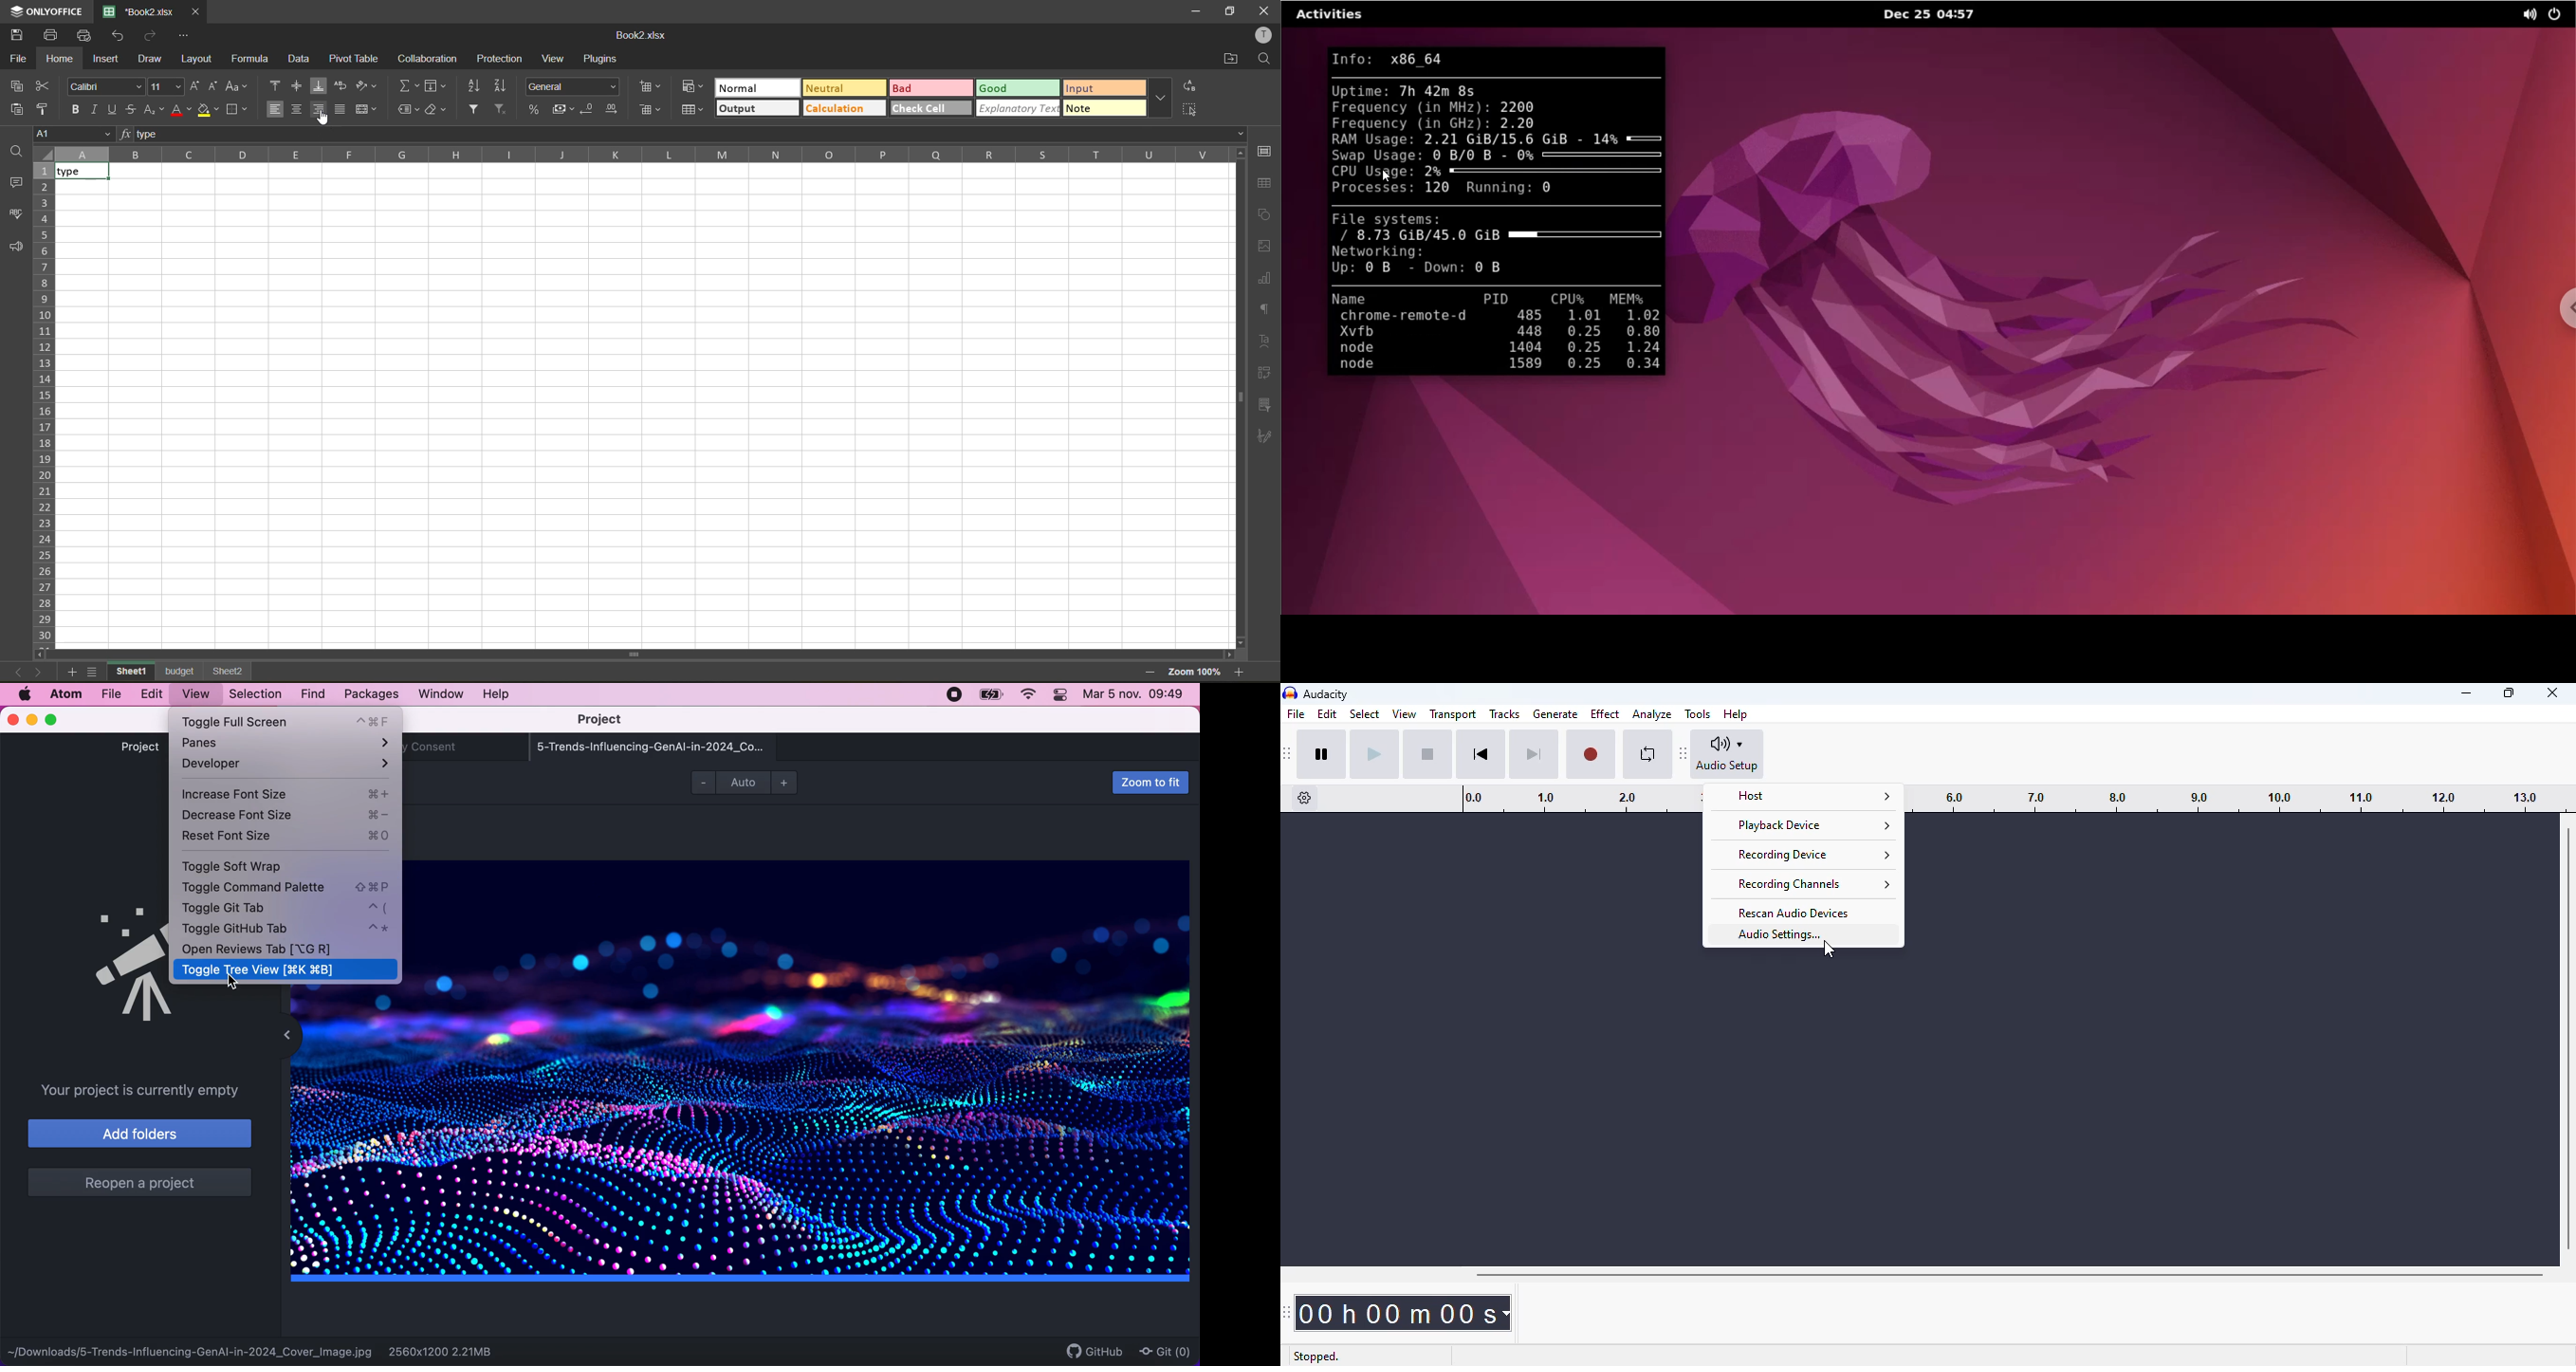  What do you see at coordinates (18, 215) in the screenshot?
I see `spellcheck` at bounding box center [18, 215].